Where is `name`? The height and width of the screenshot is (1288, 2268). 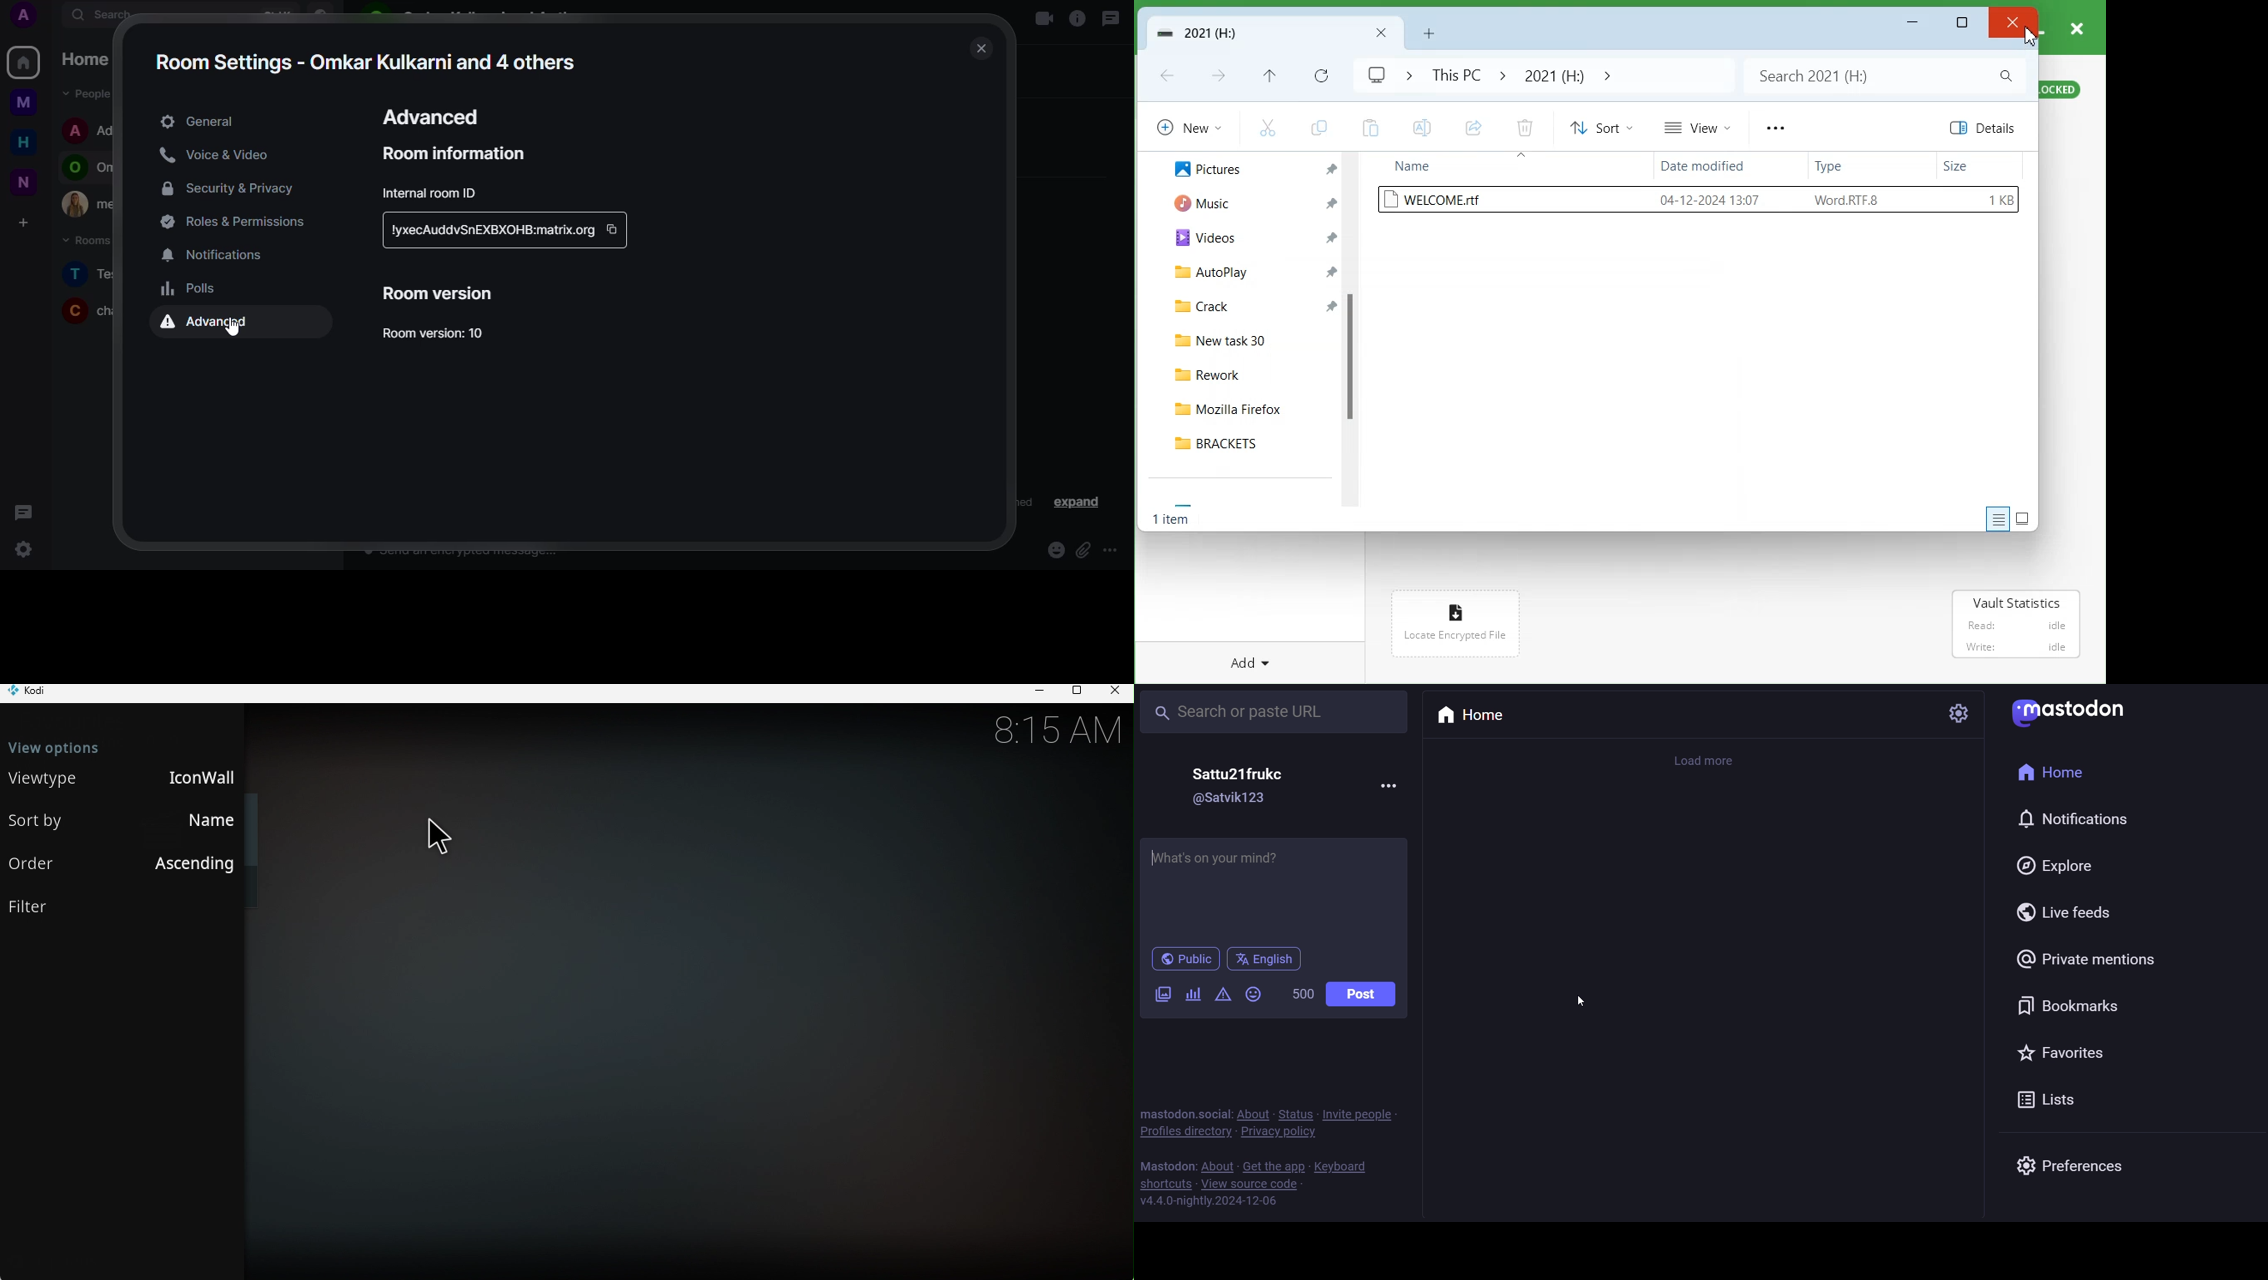 name is located at coordinates (1238, 773).